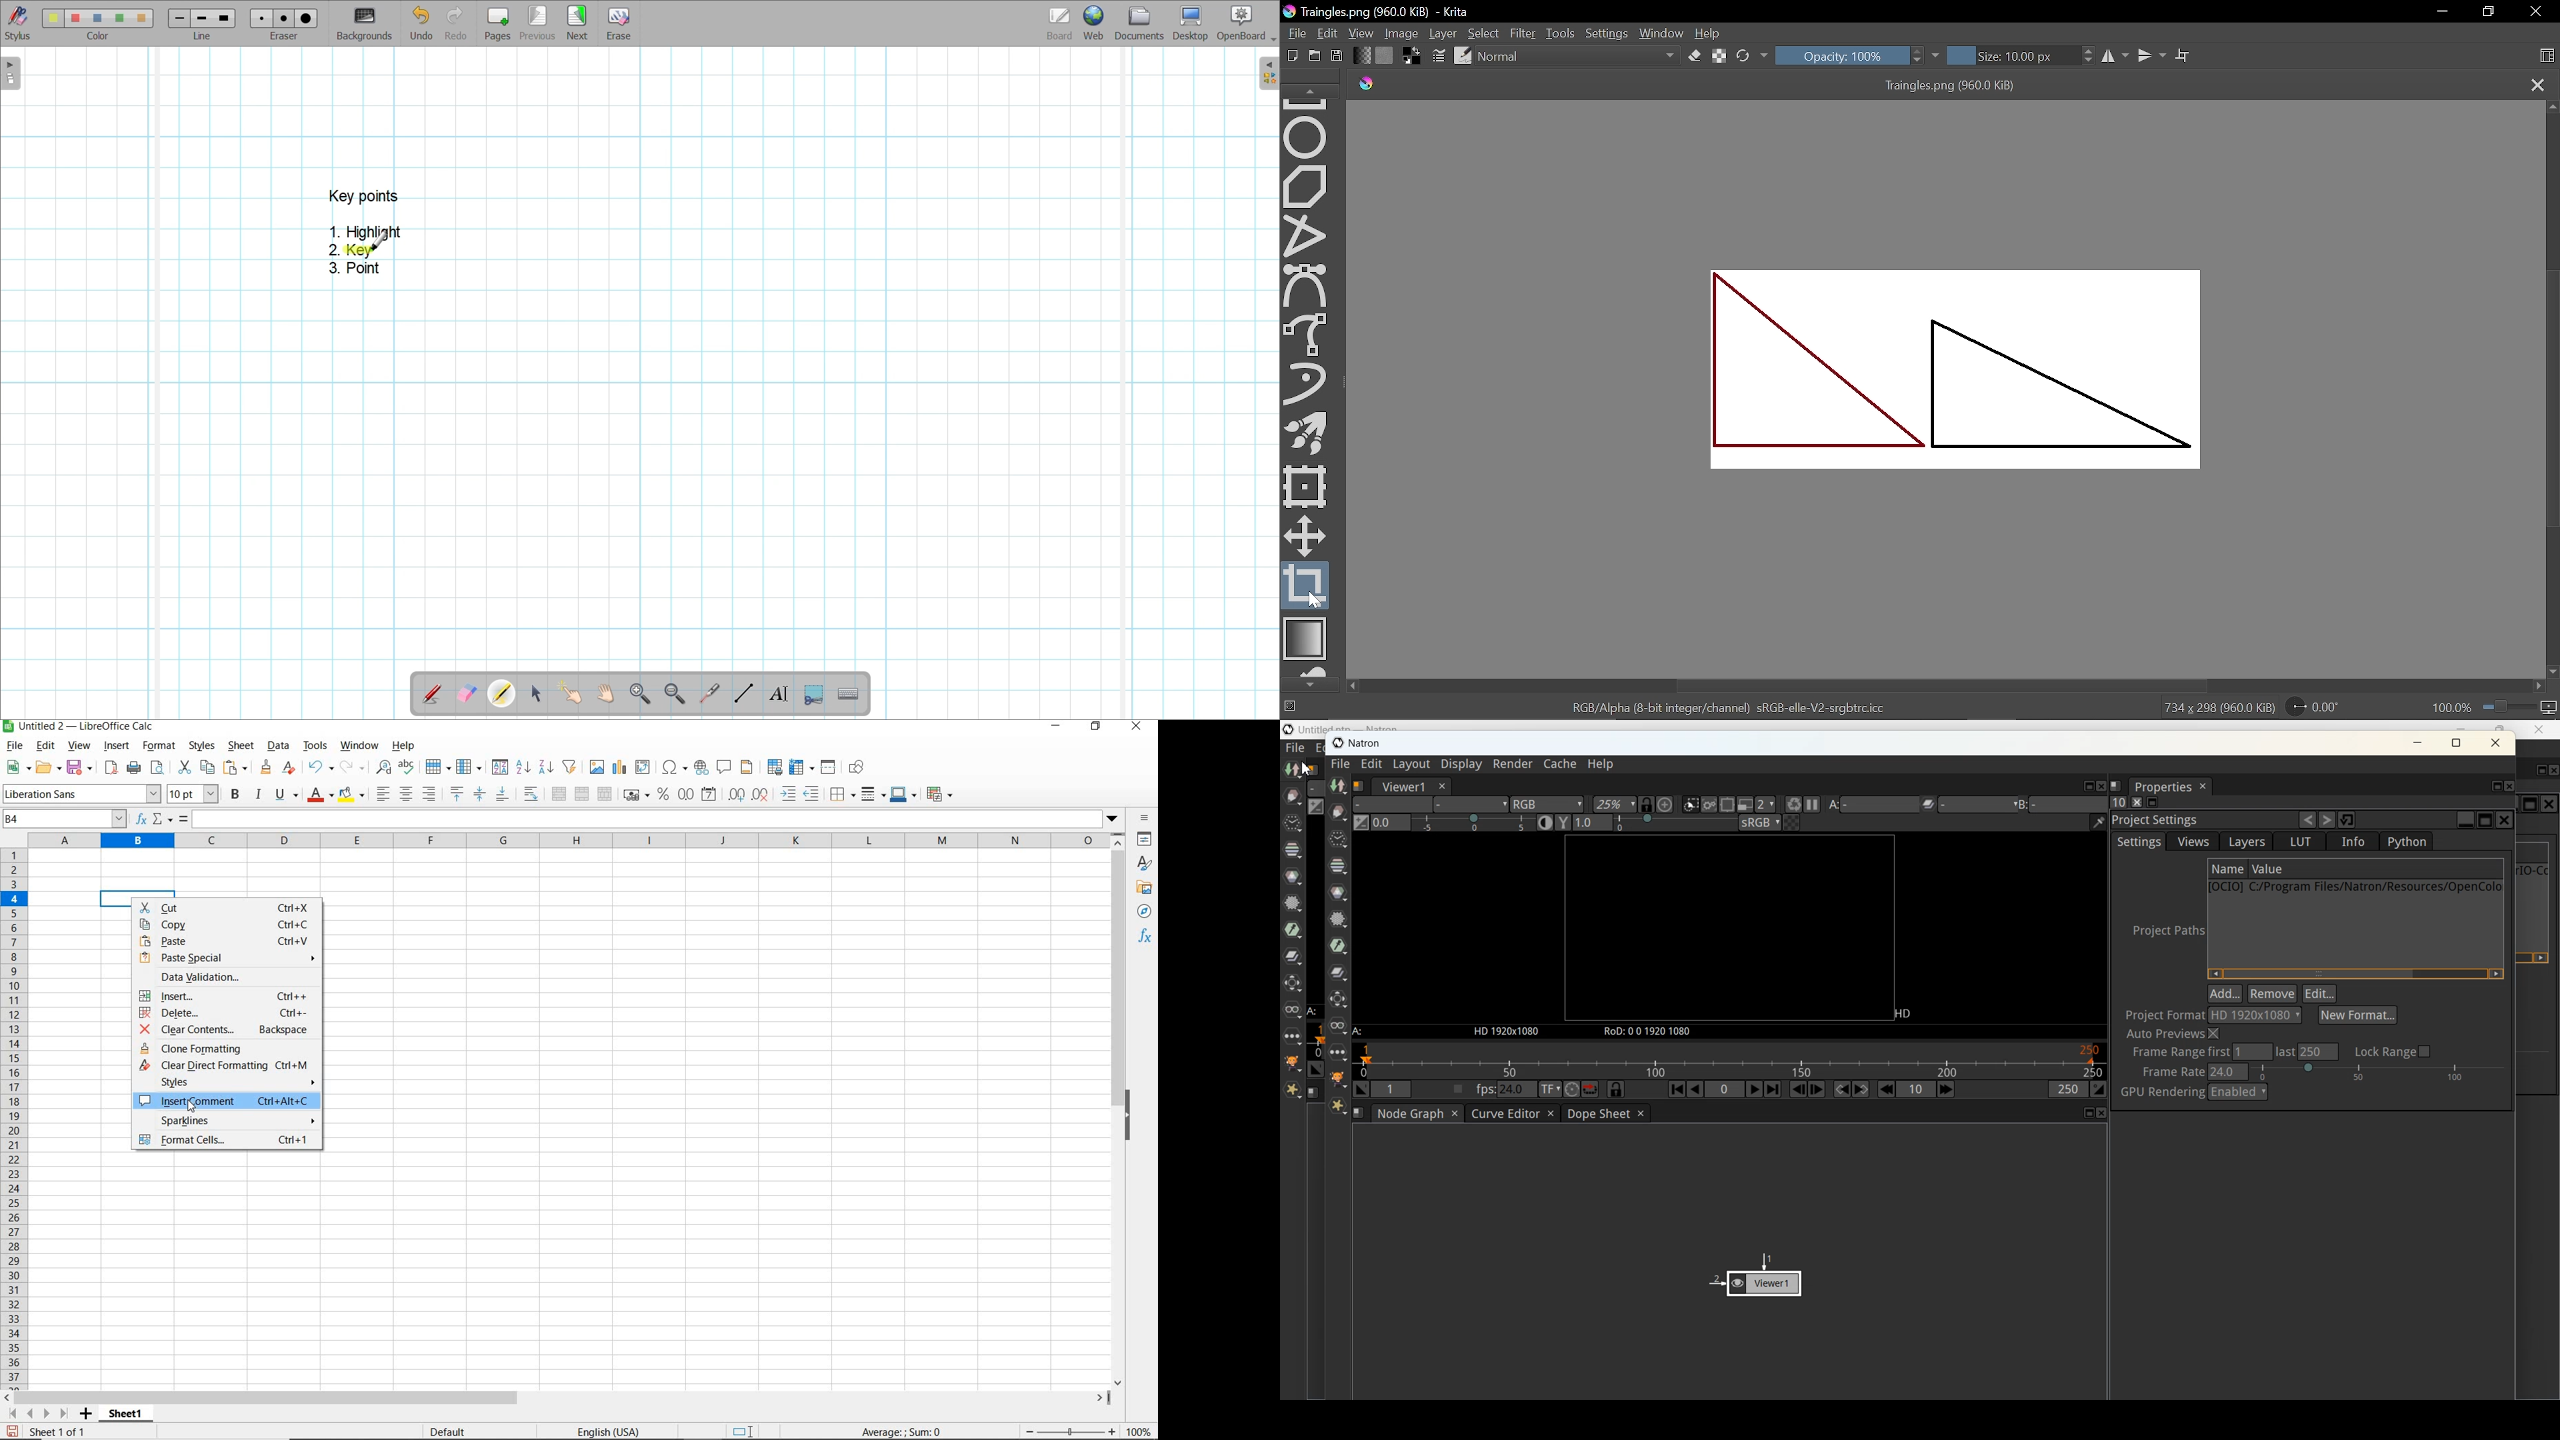  What do you see at coordinates (1310, 436) in the screenshot?
I see `Multibrush tool` at bounding box center [1310, 436].